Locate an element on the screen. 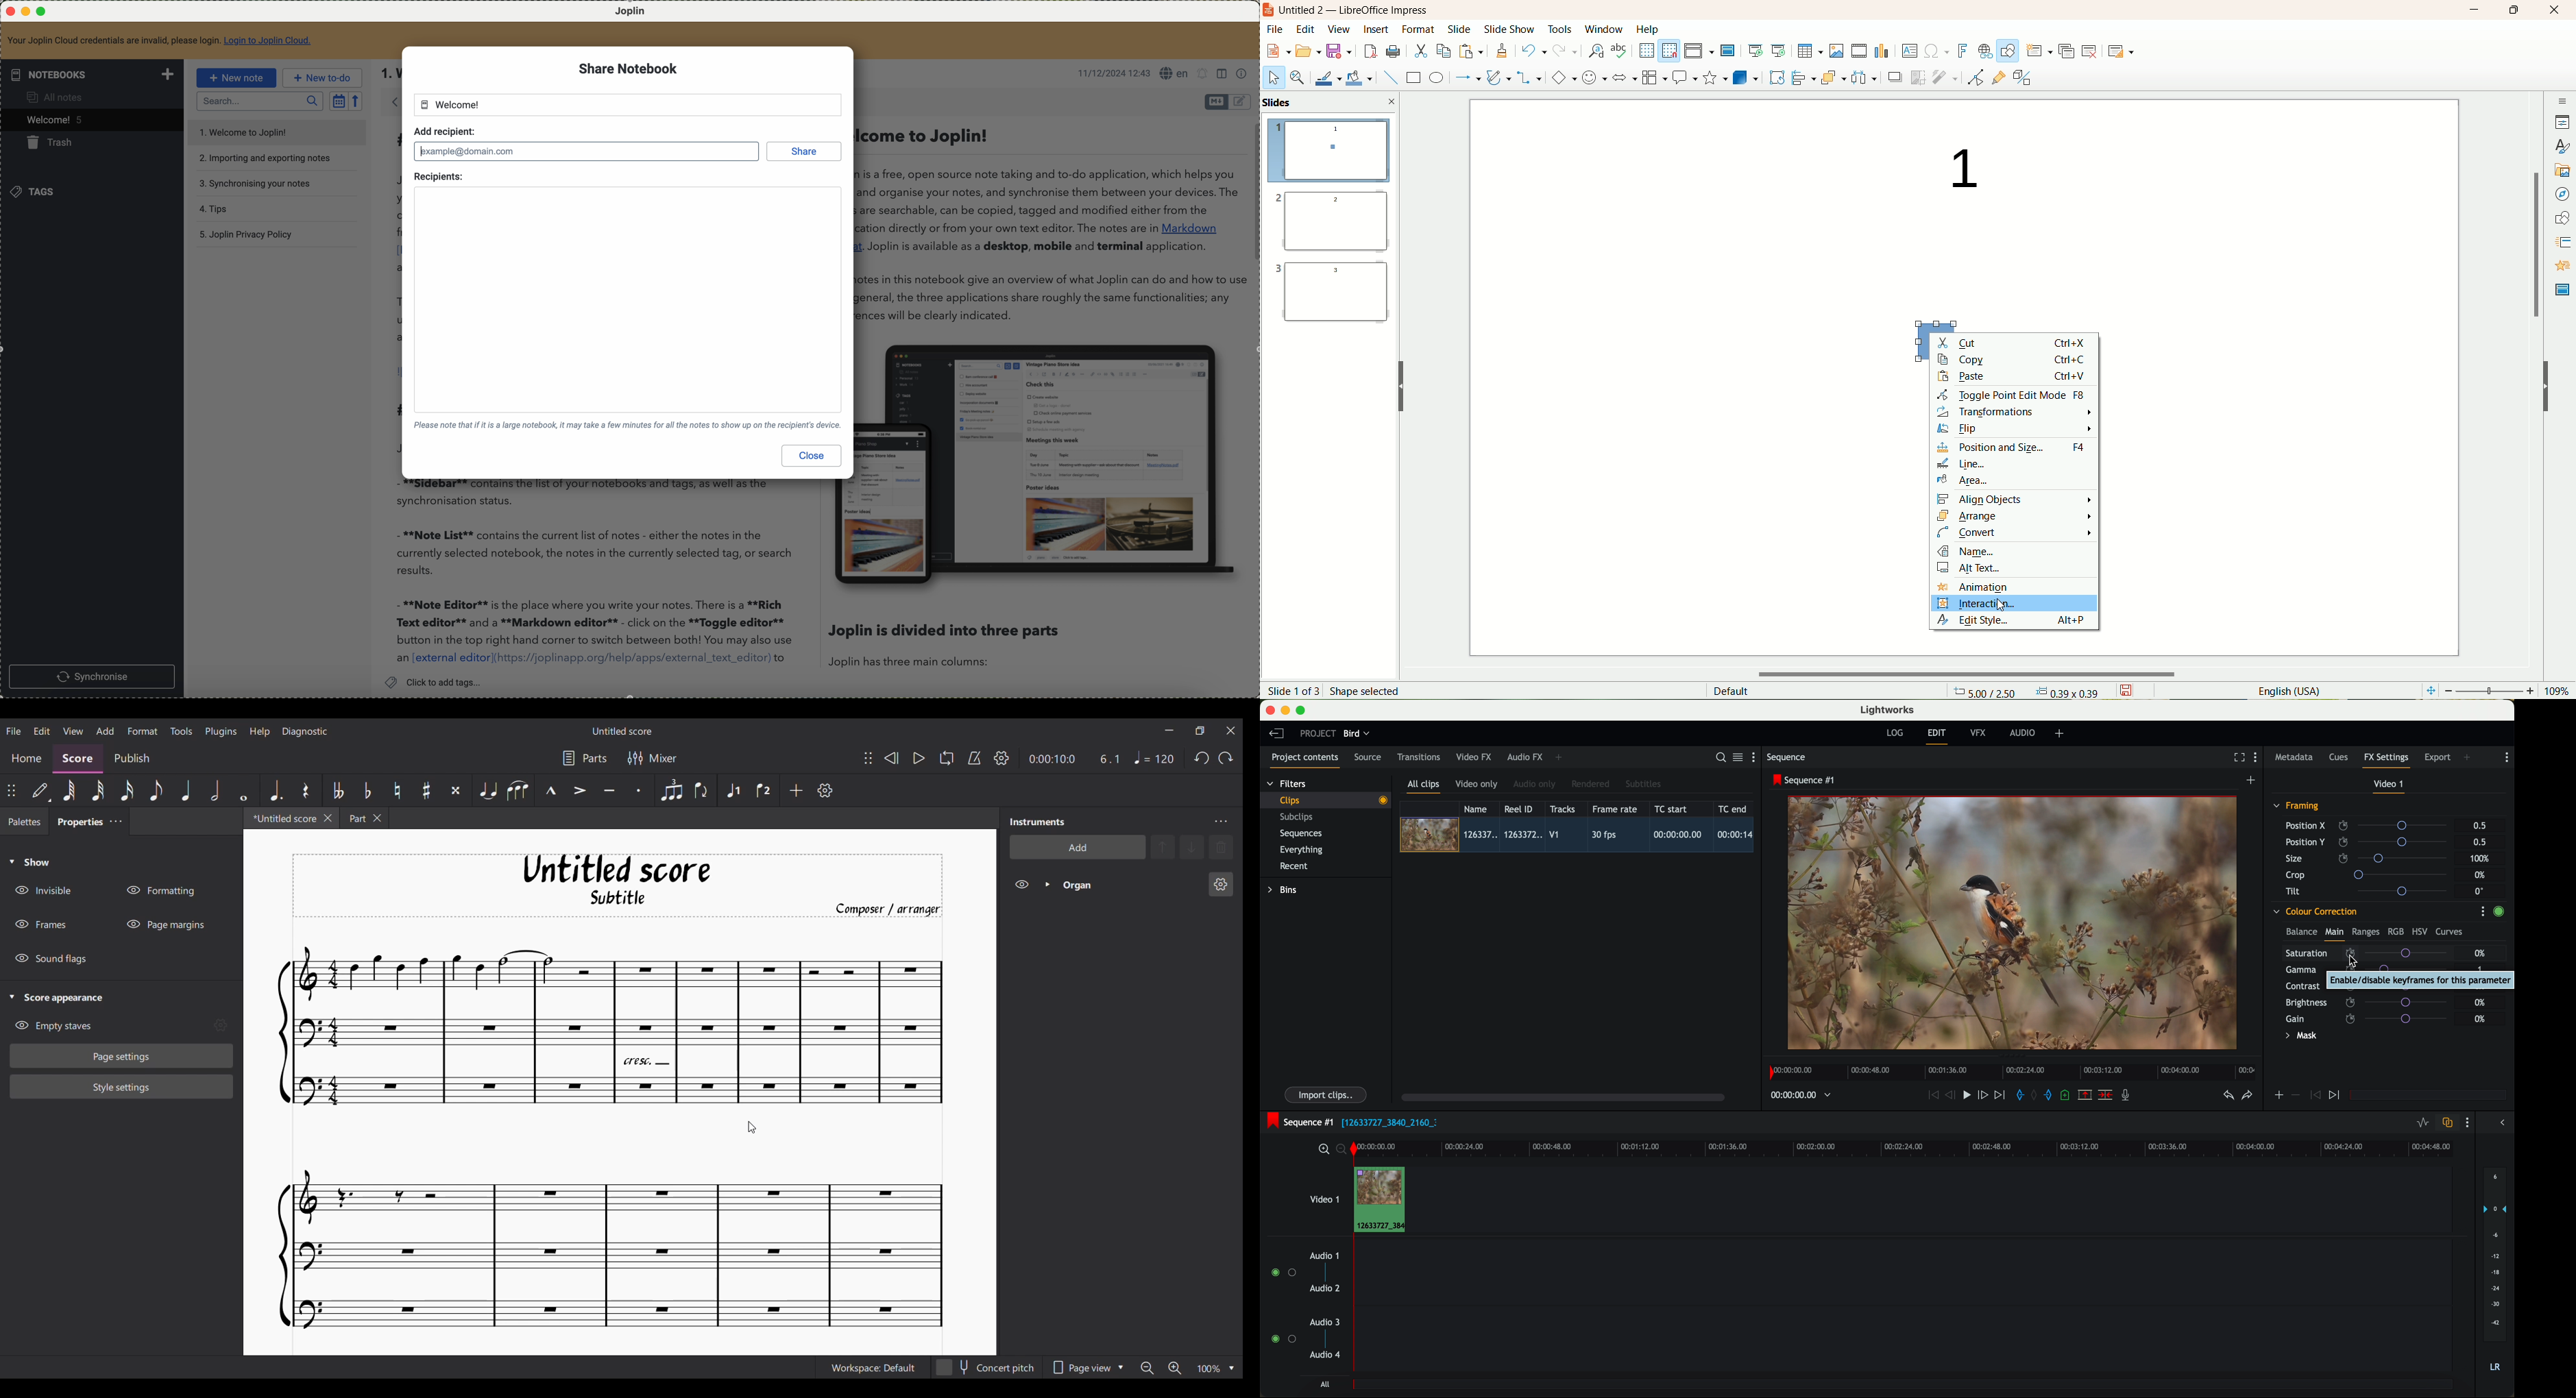 The width and height of the screenshot is (2576, 1400). log is located at coordinates (1895, 733).